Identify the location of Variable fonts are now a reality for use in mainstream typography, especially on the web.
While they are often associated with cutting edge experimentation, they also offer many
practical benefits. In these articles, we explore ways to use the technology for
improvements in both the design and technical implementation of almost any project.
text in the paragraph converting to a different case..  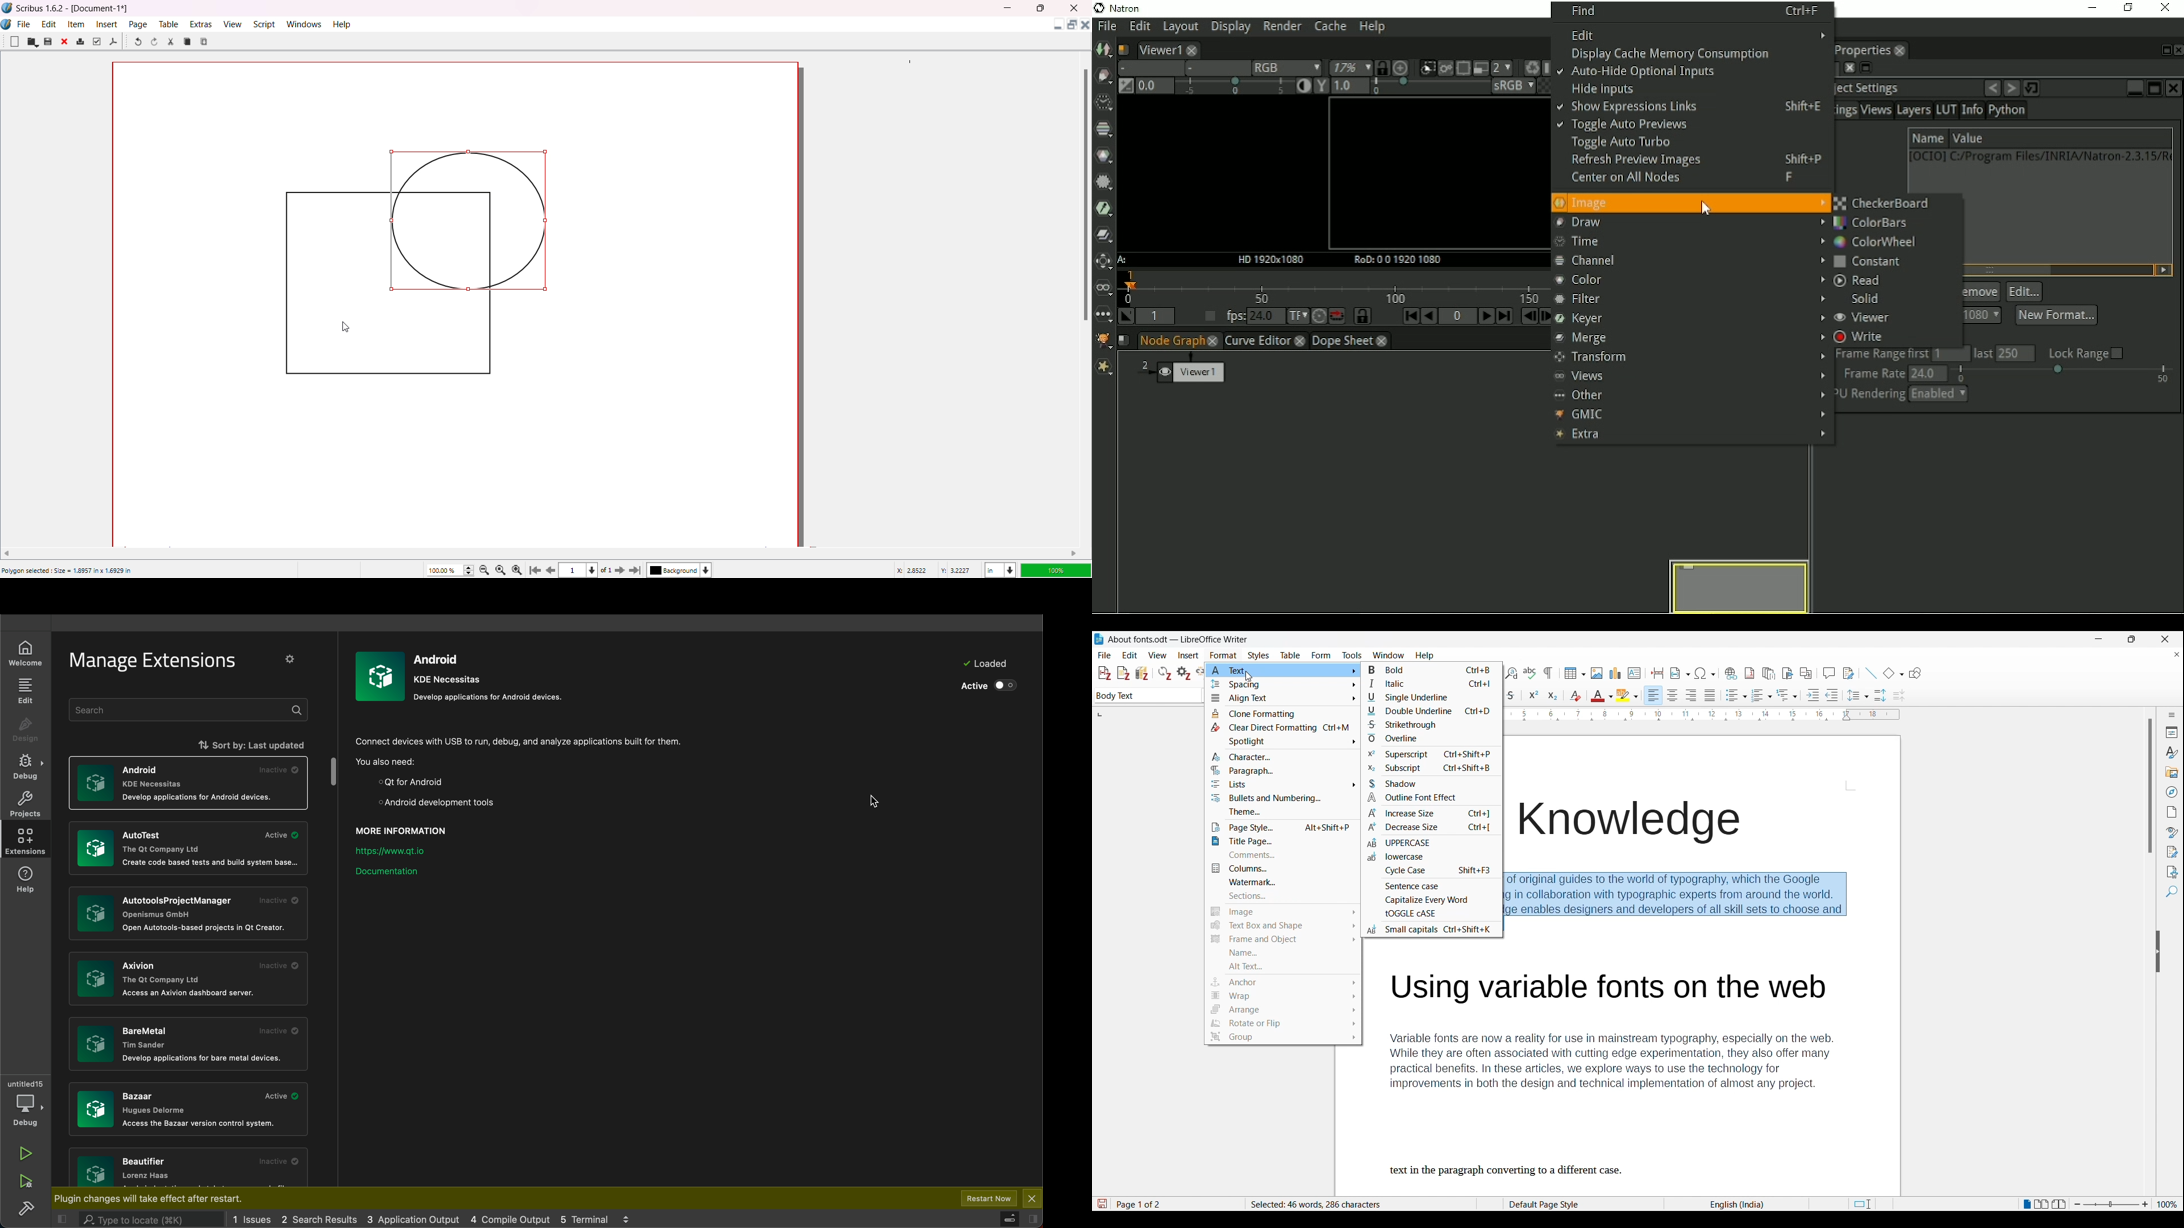
(1626, 1074).